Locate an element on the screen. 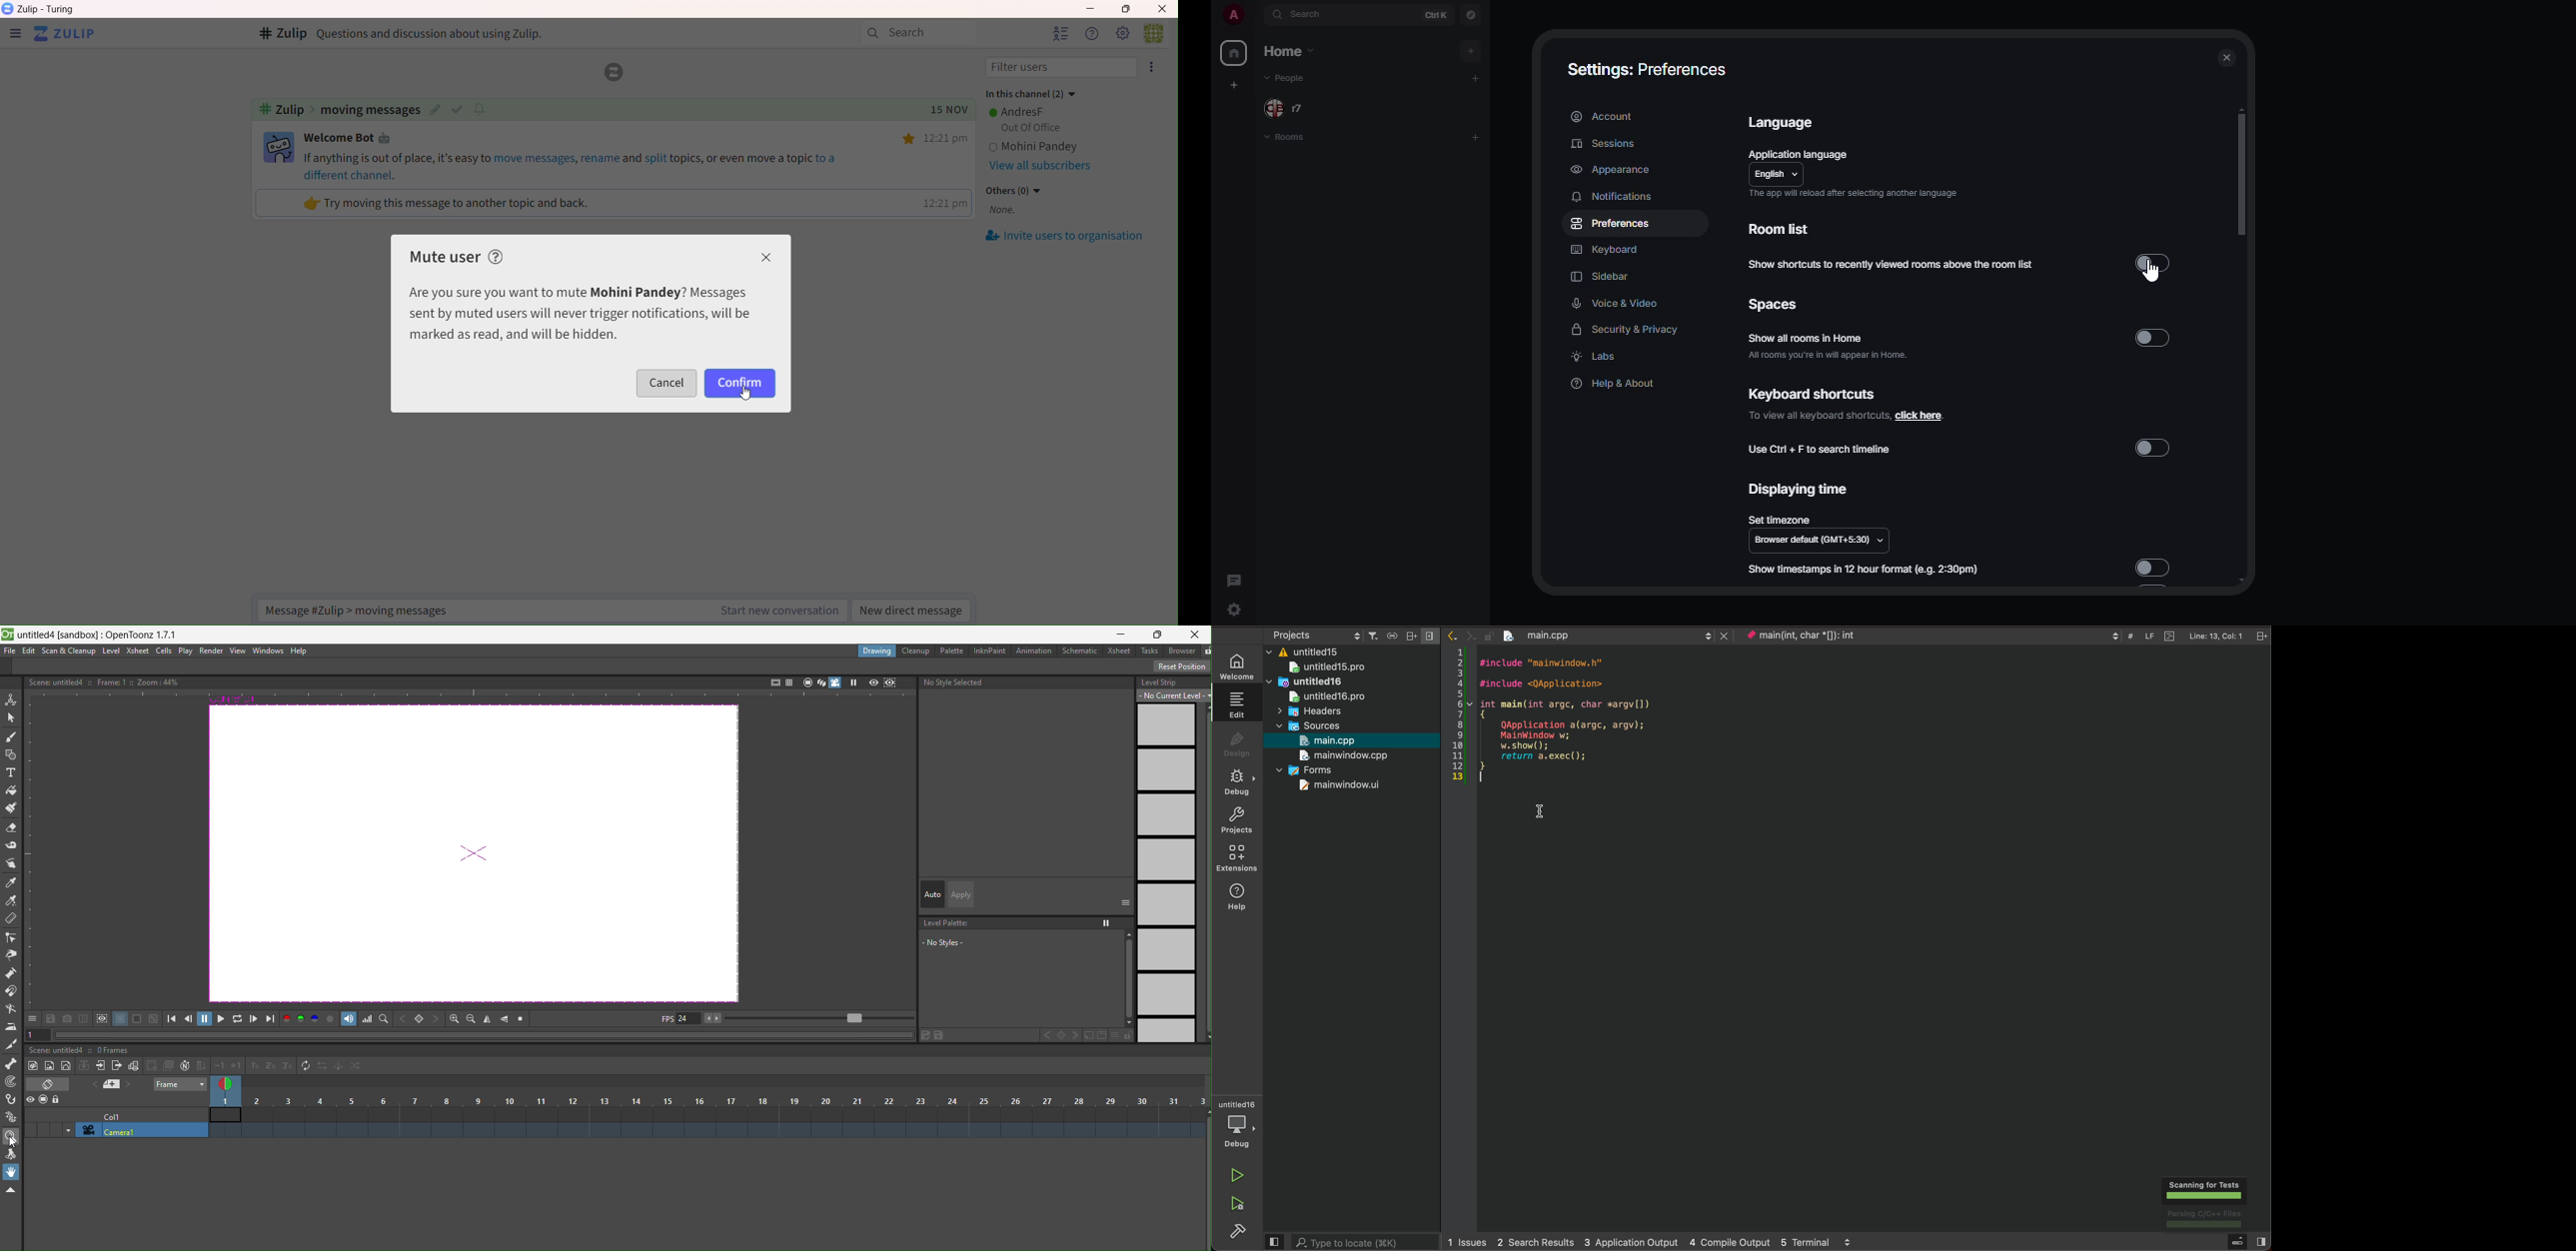  english is located at coordinates (1779, 173).